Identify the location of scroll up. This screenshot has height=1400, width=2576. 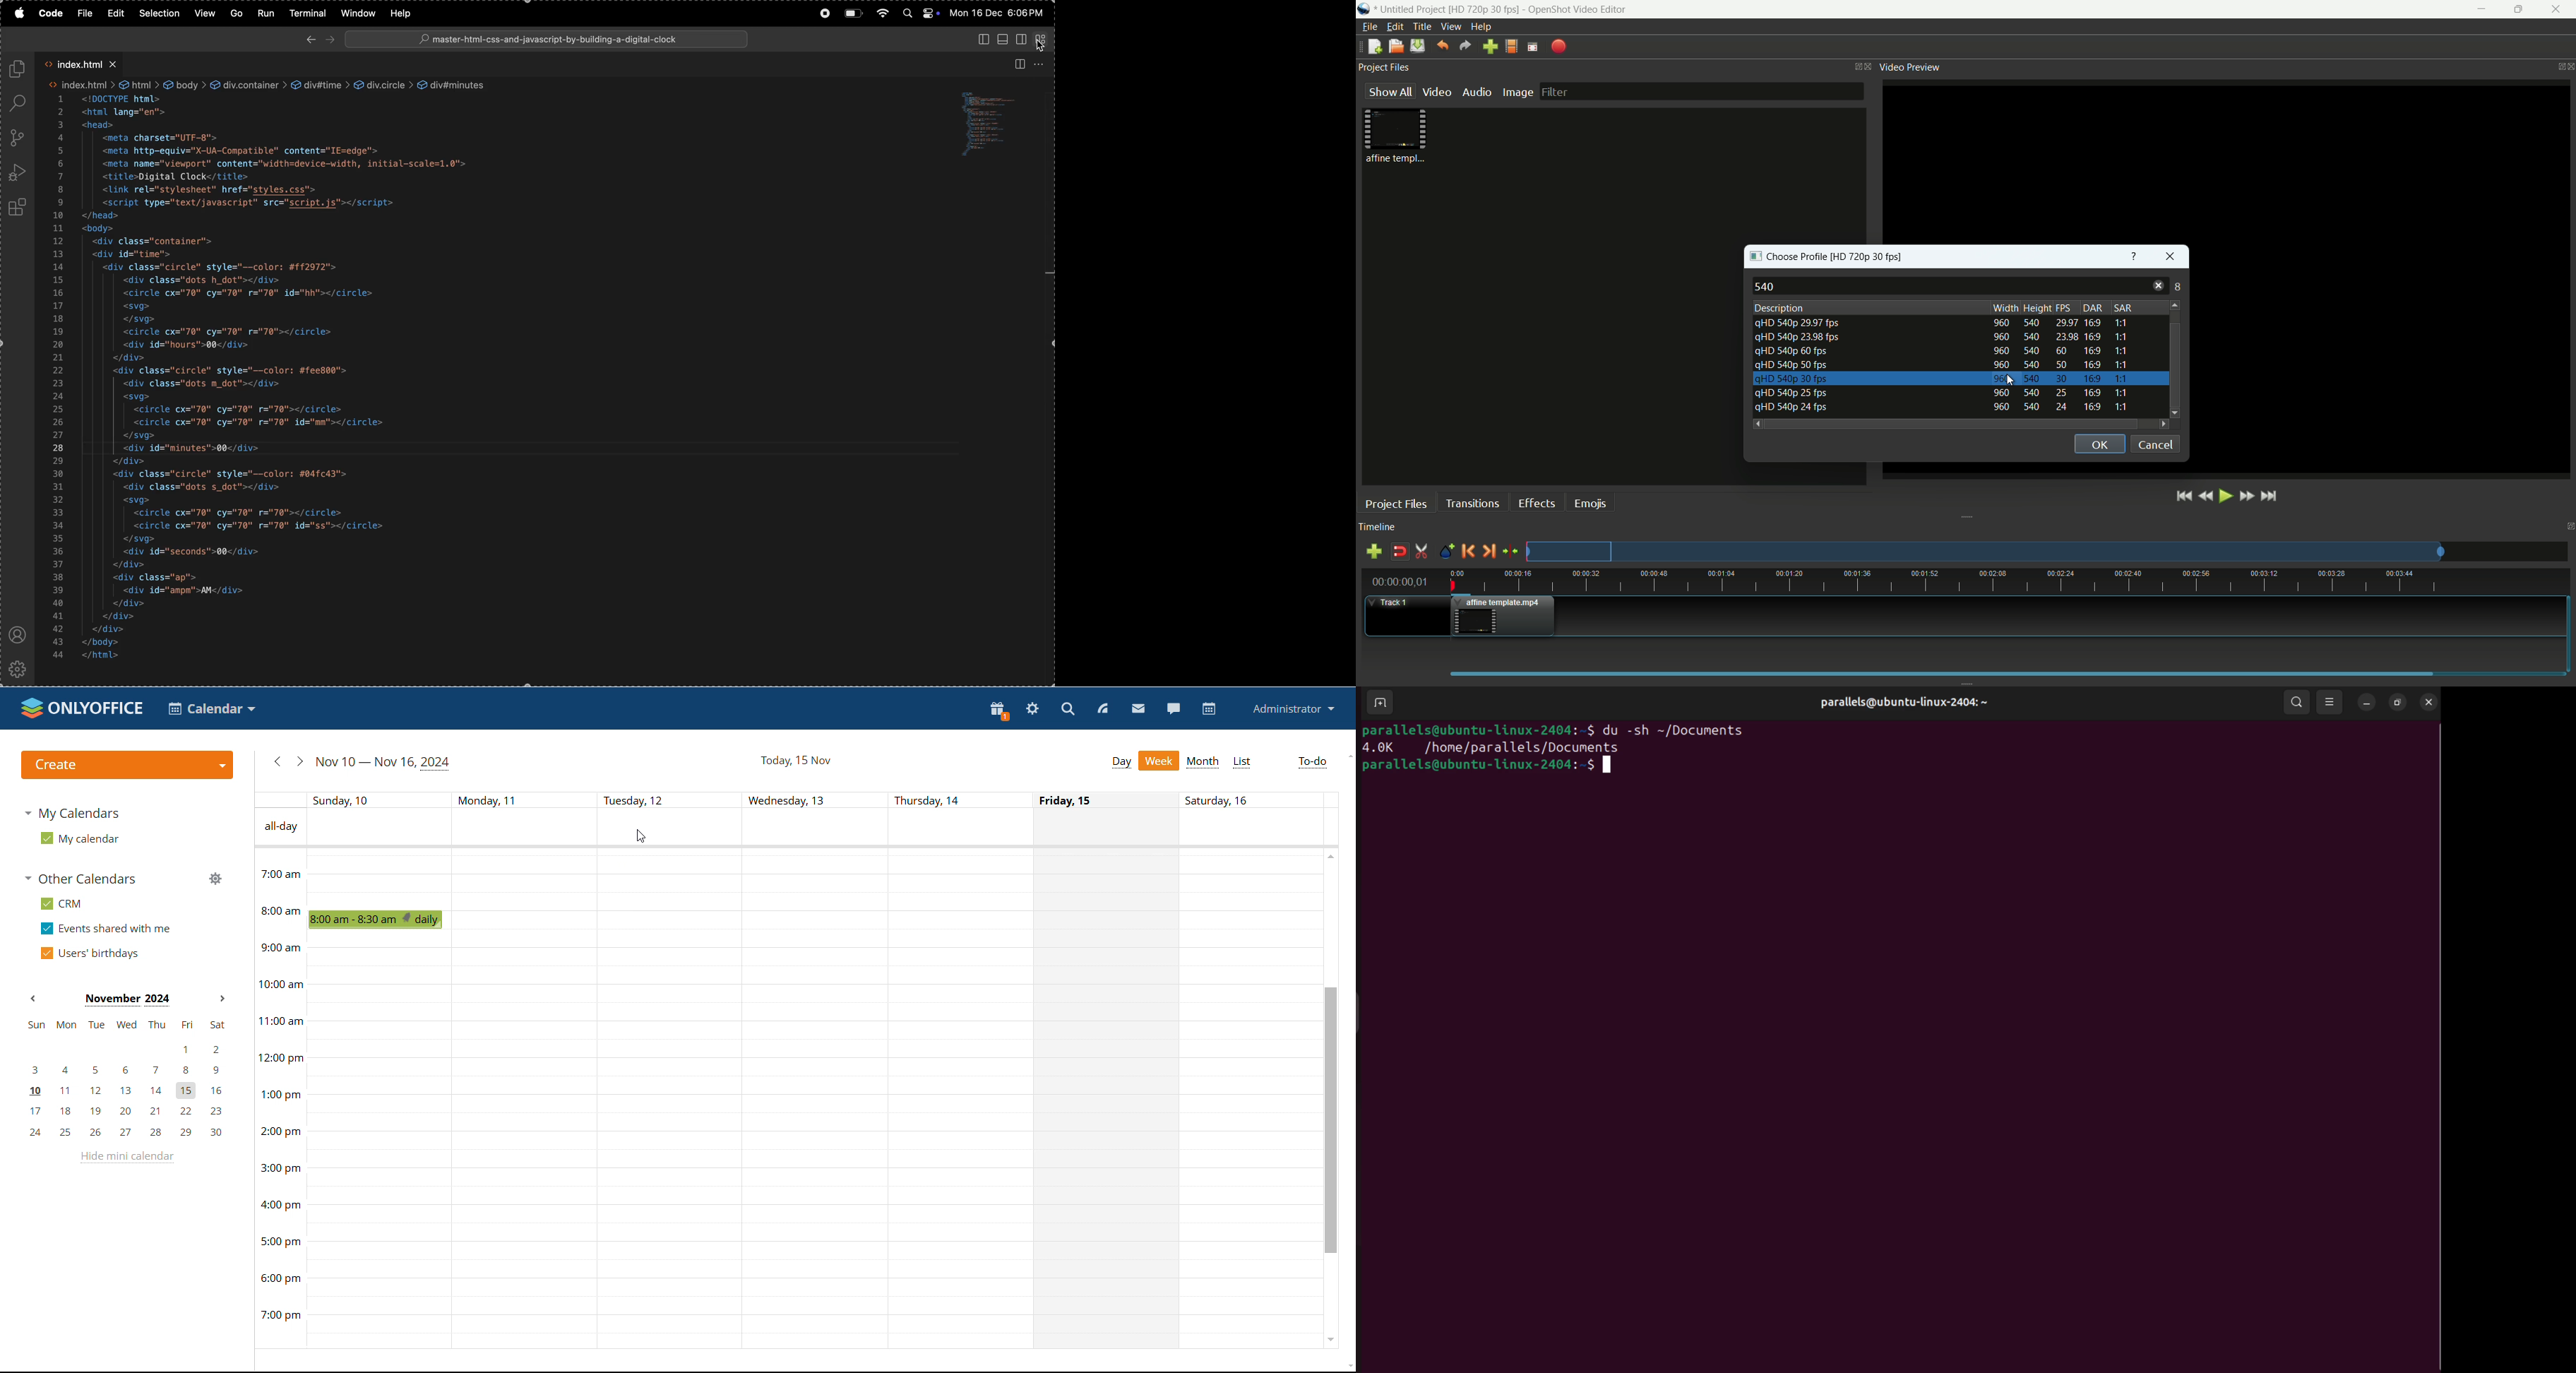
(1347, 755).